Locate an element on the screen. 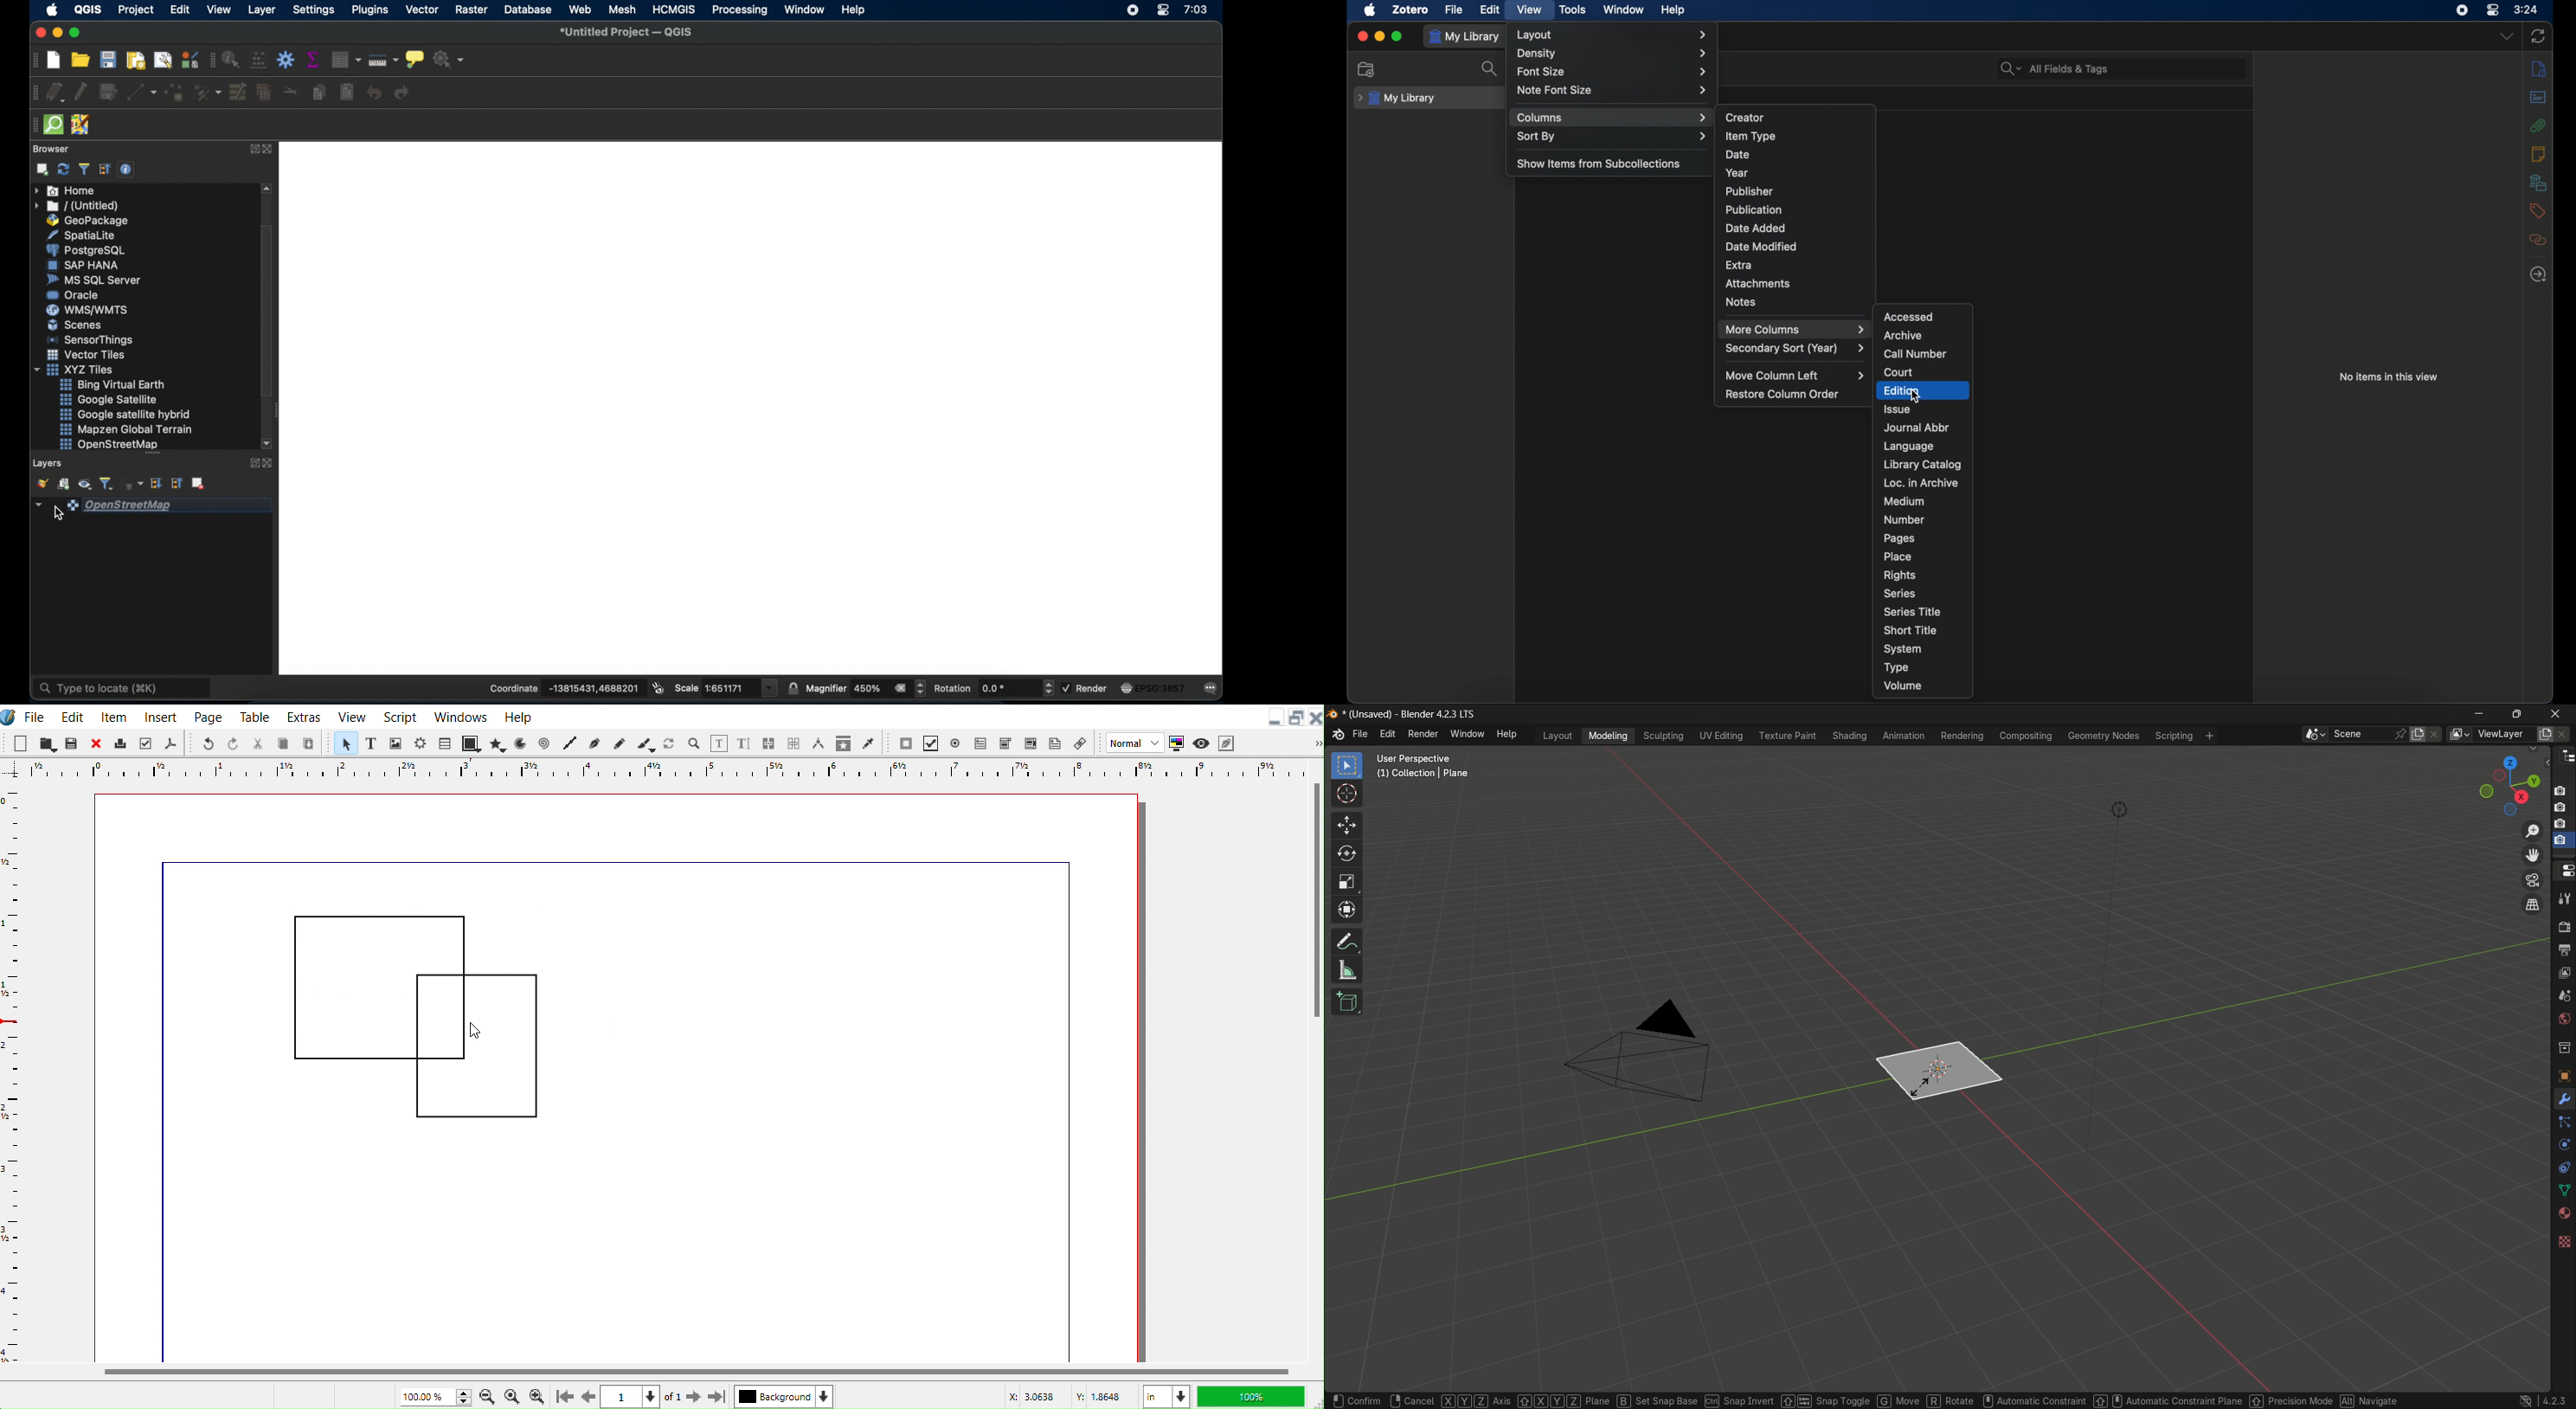 This screenshot has height=1428, width=2576. Polygon is located at coordinates (498, 744).